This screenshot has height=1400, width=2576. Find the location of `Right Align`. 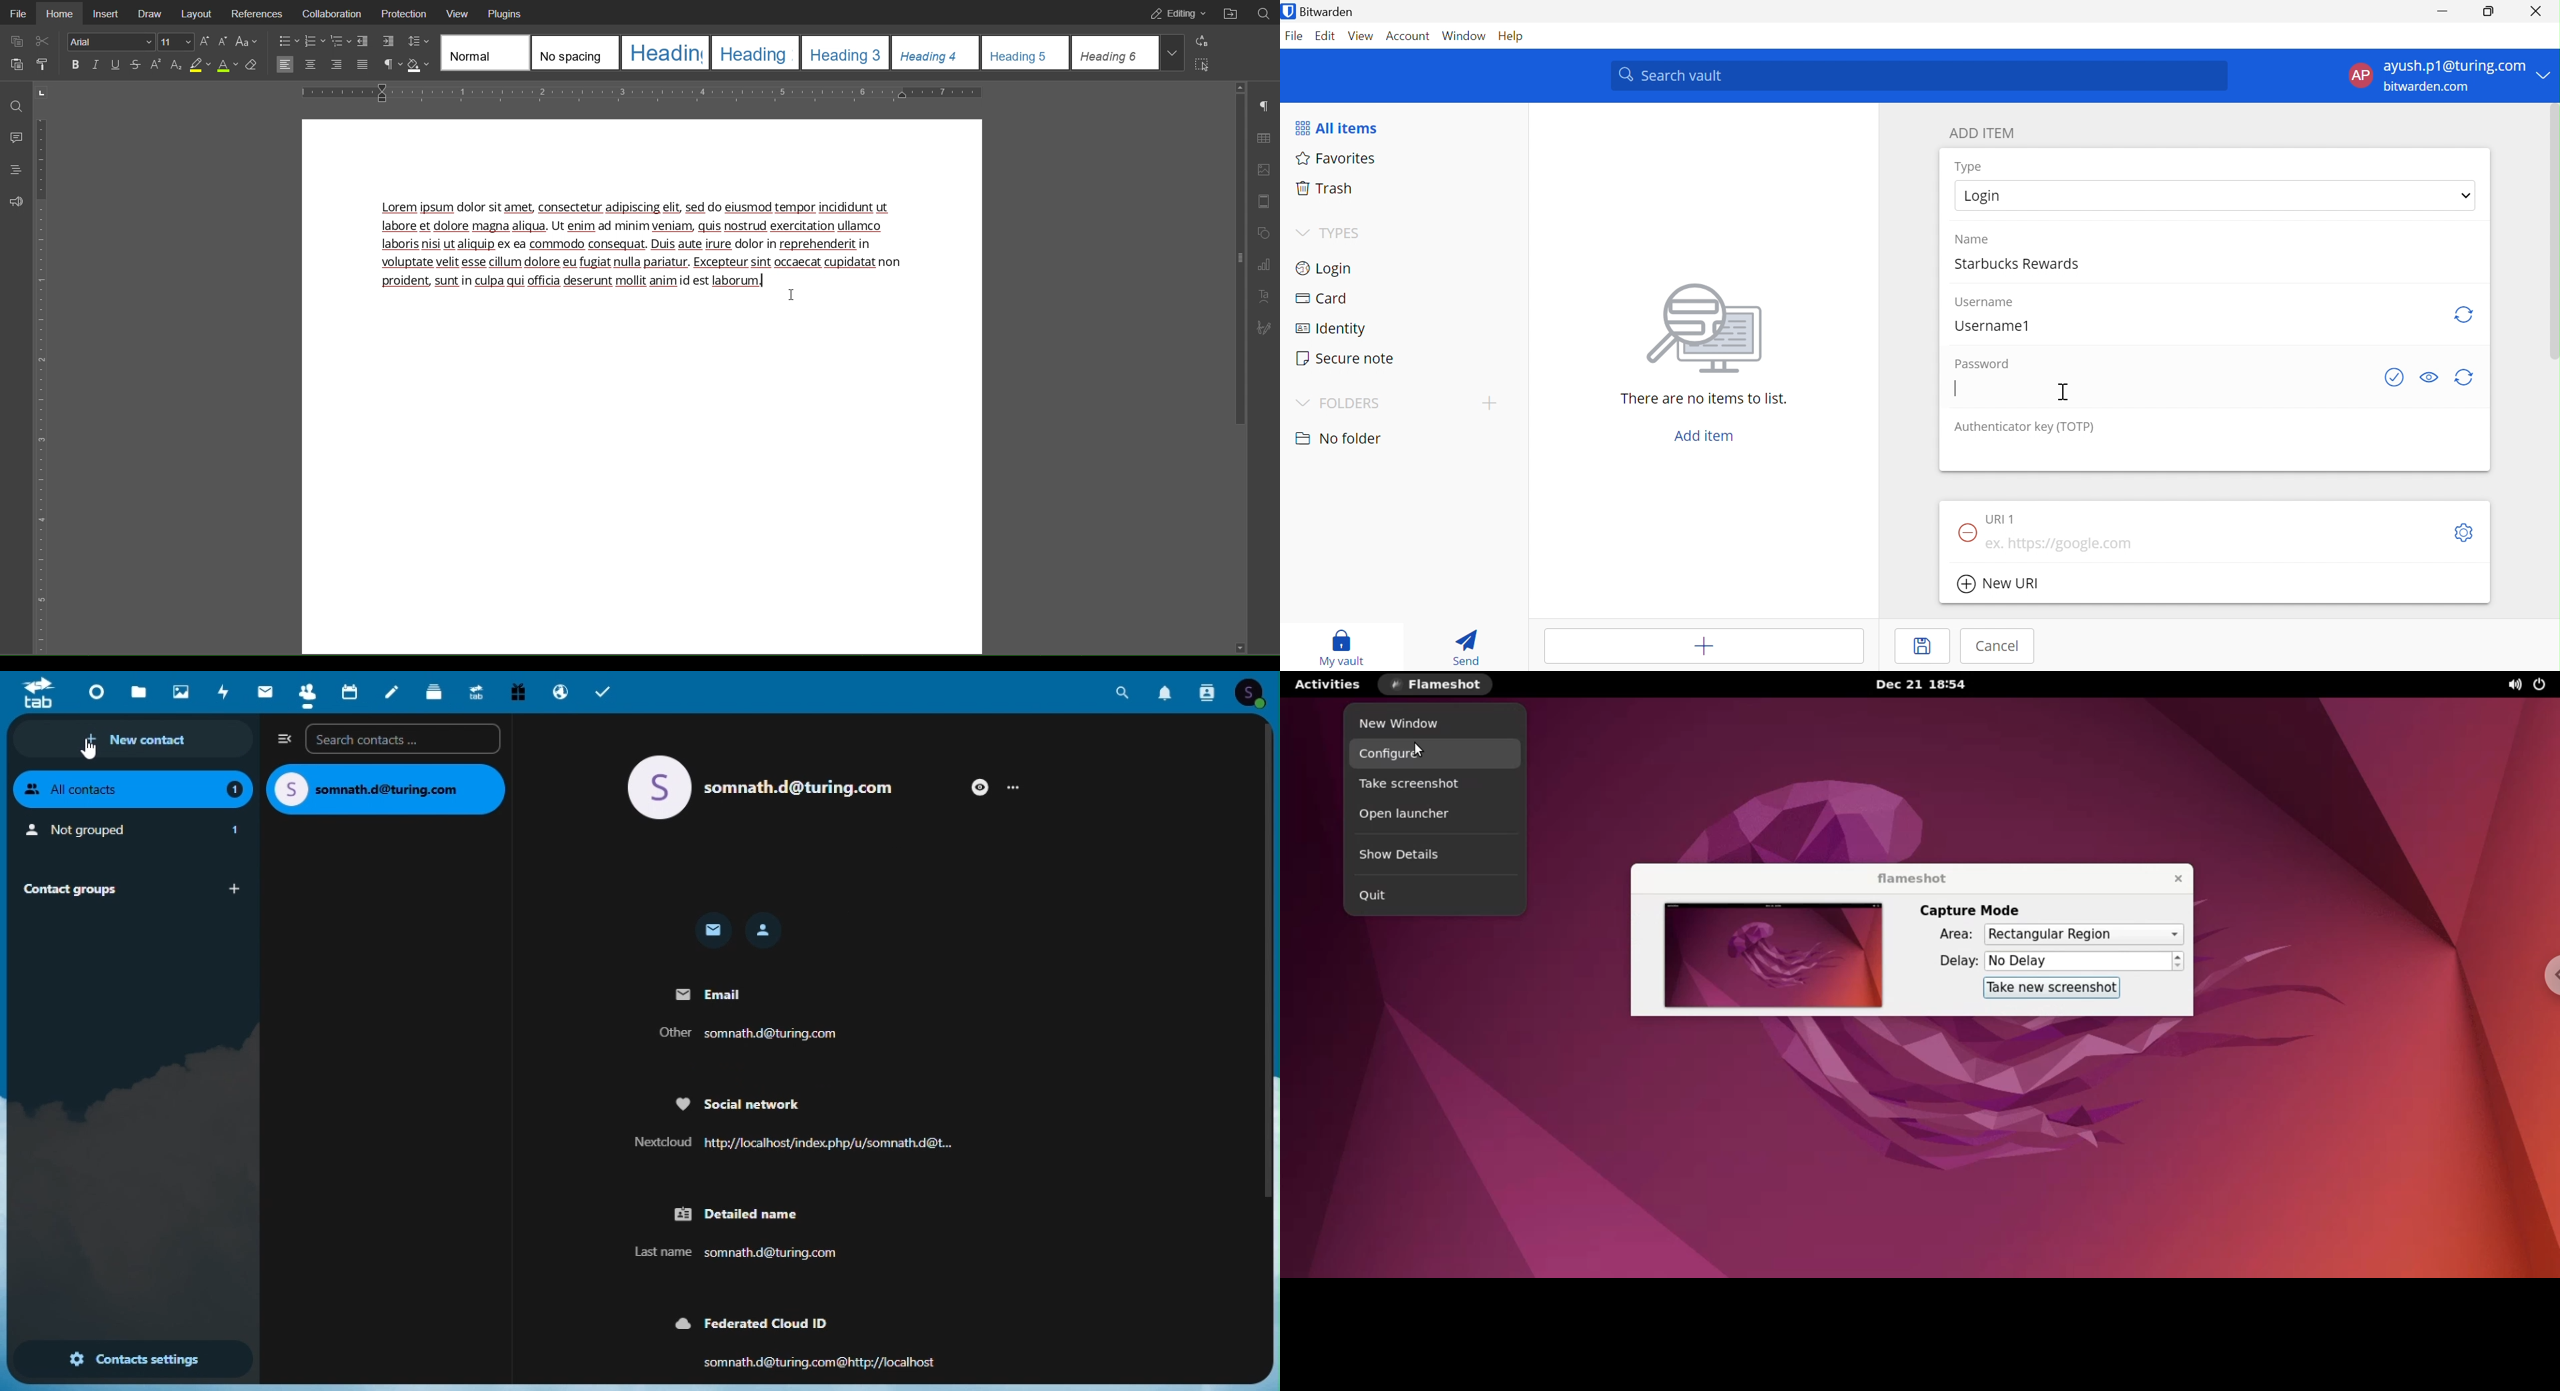

Right Align is located at coordinates (337, 65).